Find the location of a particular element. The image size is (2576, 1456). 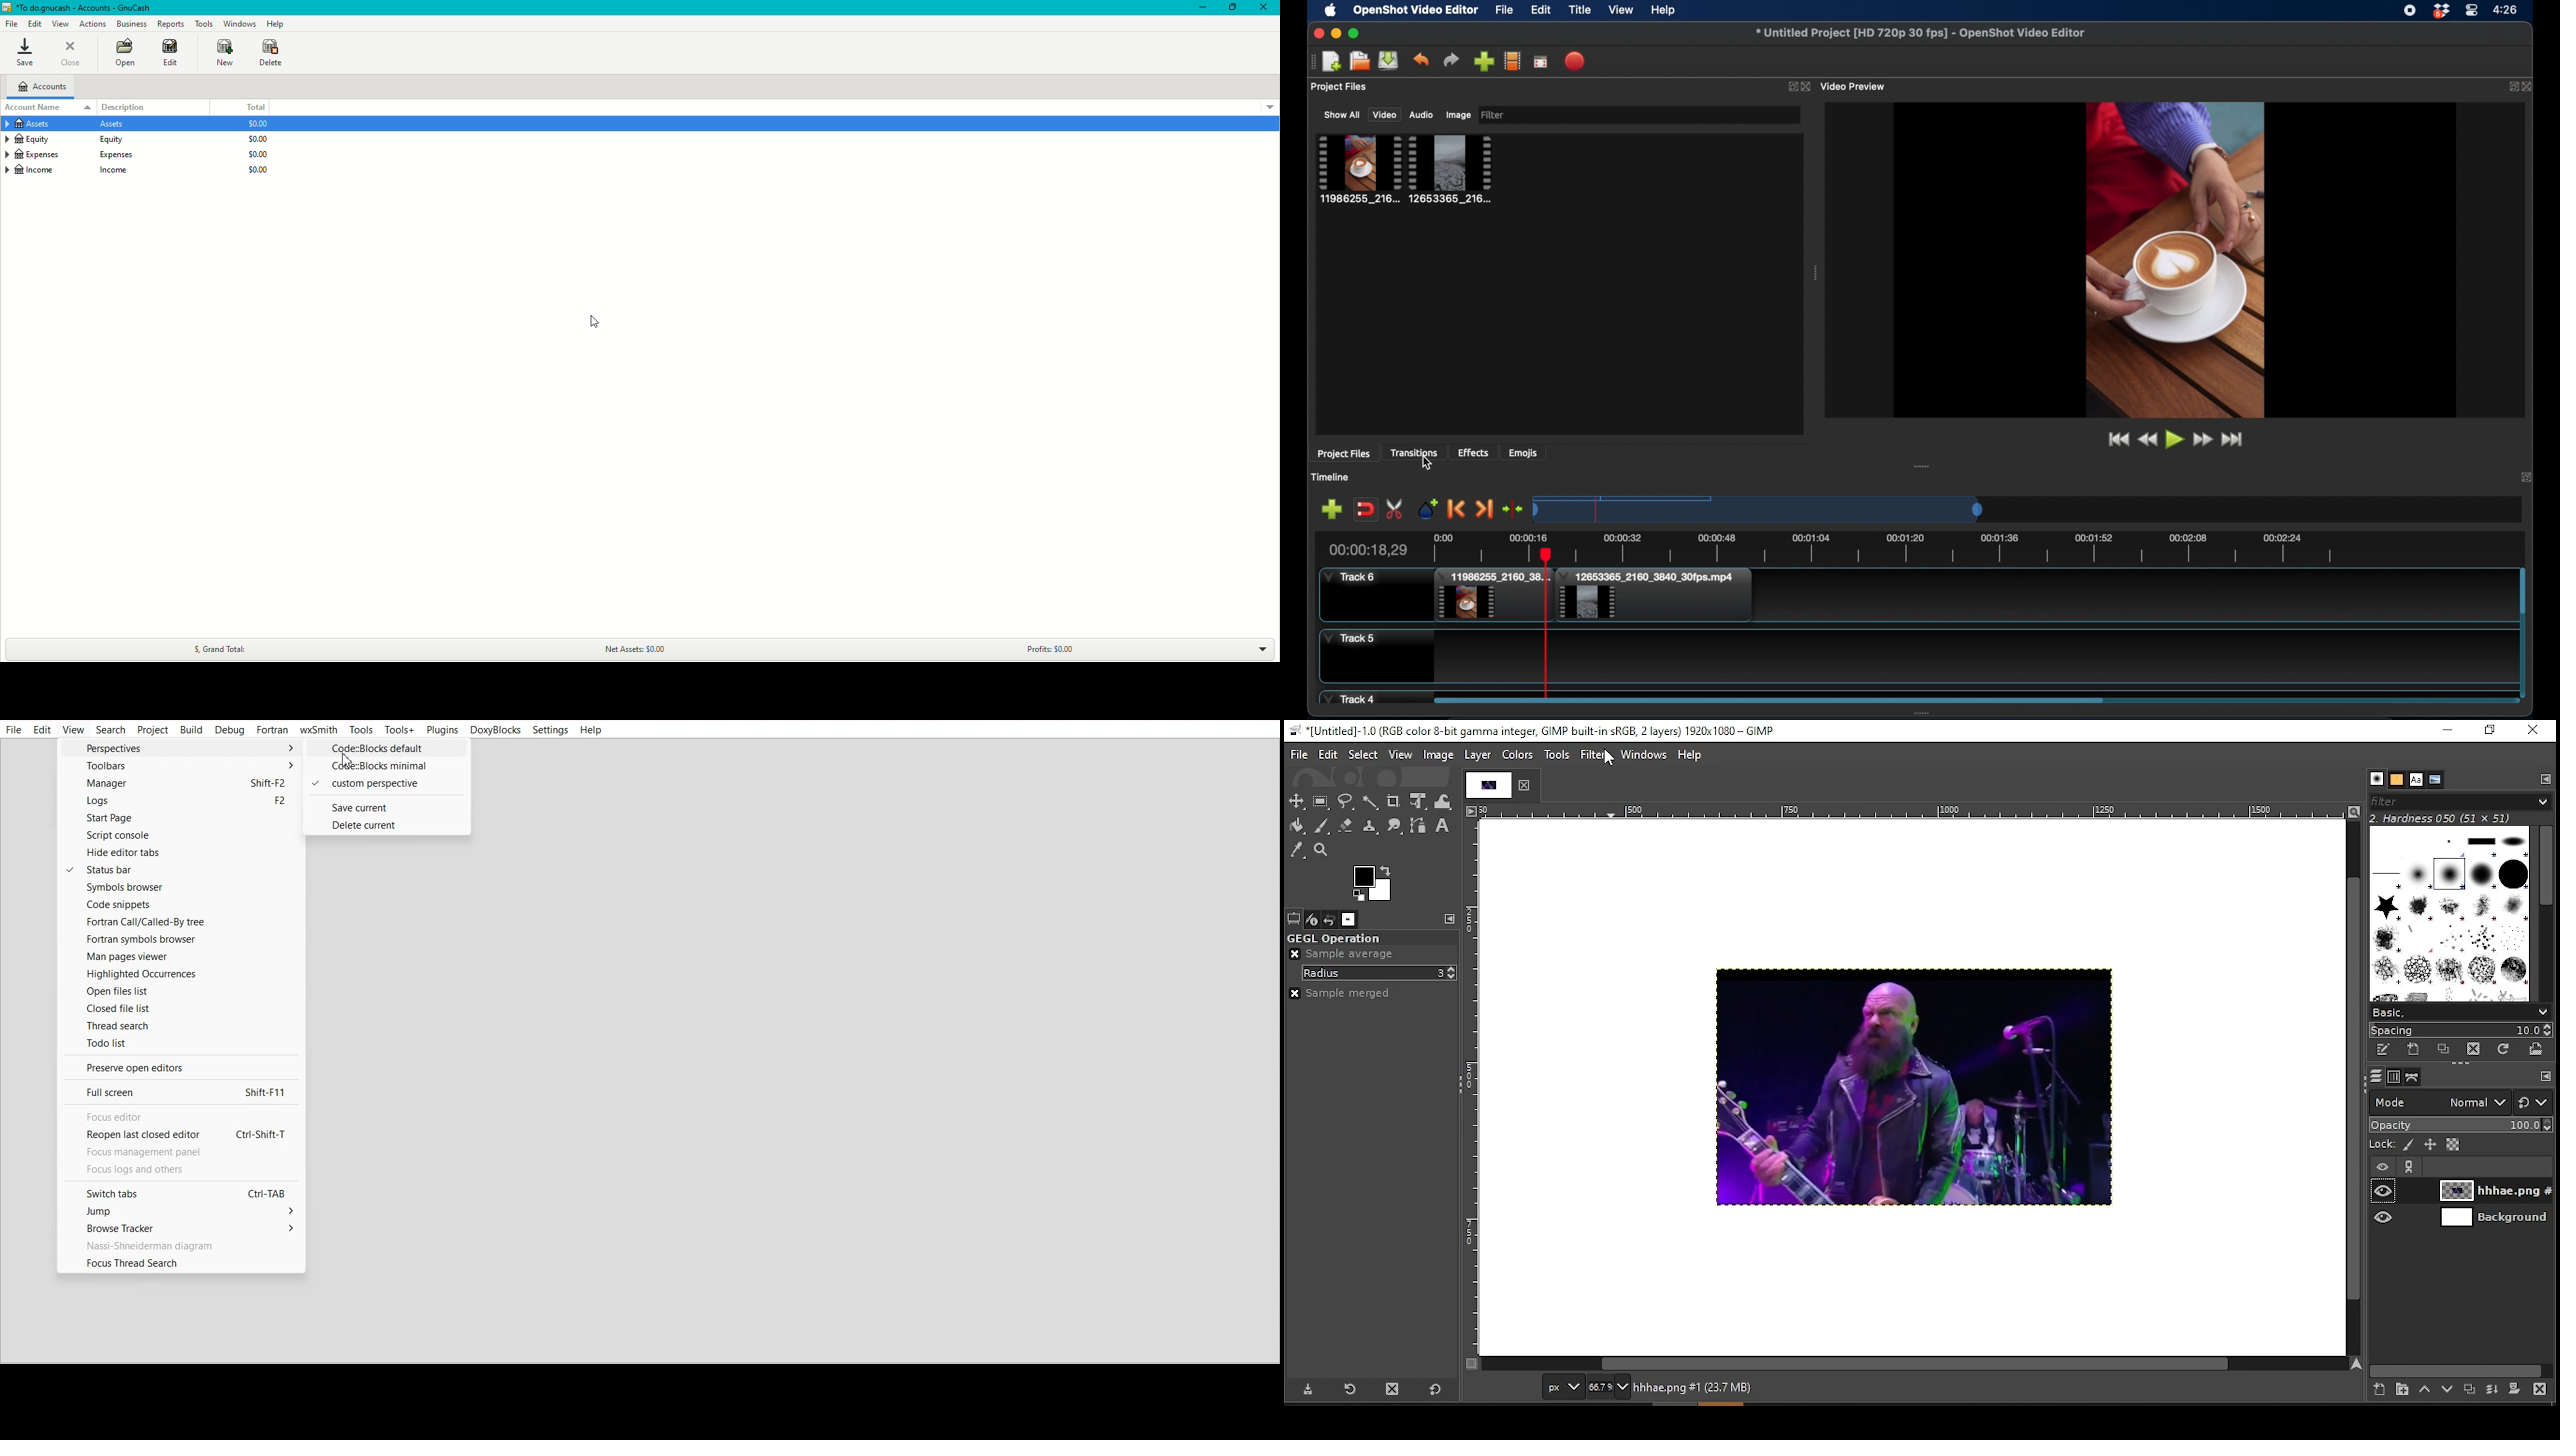

GEGL operation is located at coordinates (1369, 939).